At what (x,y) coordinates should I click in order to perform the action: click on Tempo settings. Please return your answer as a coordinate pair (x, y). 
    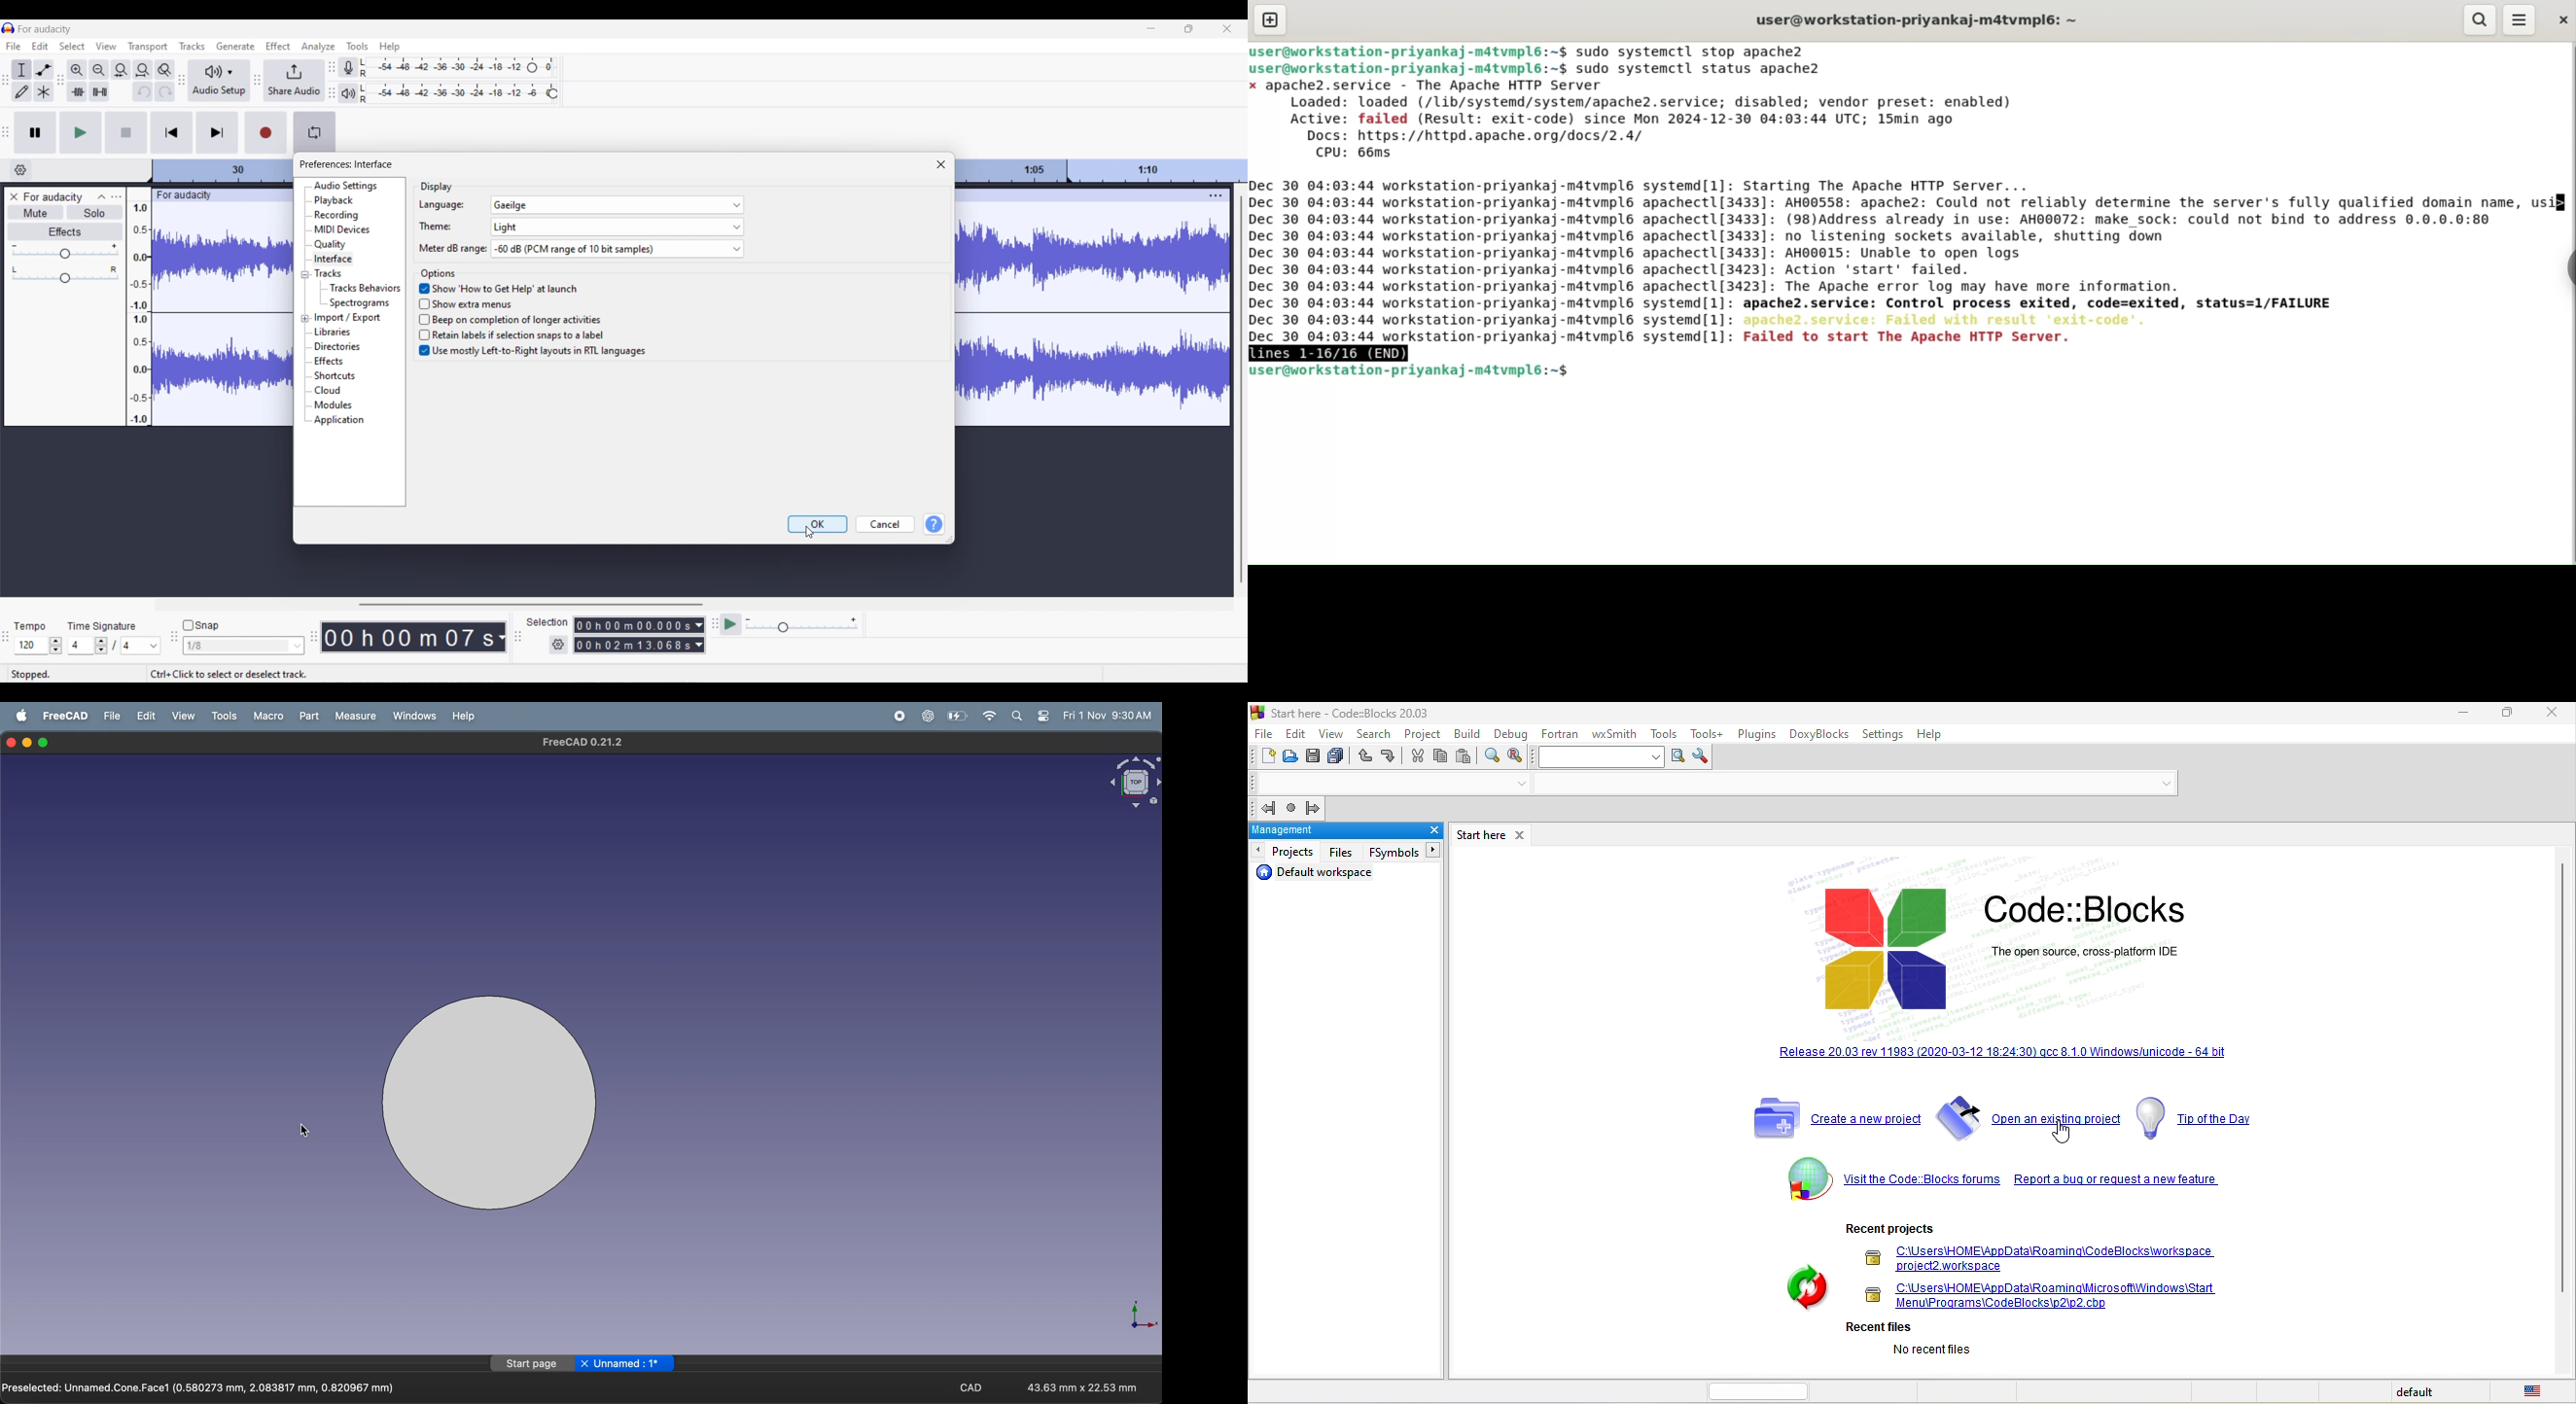
    Looking at the image, I should click on (38, 645).